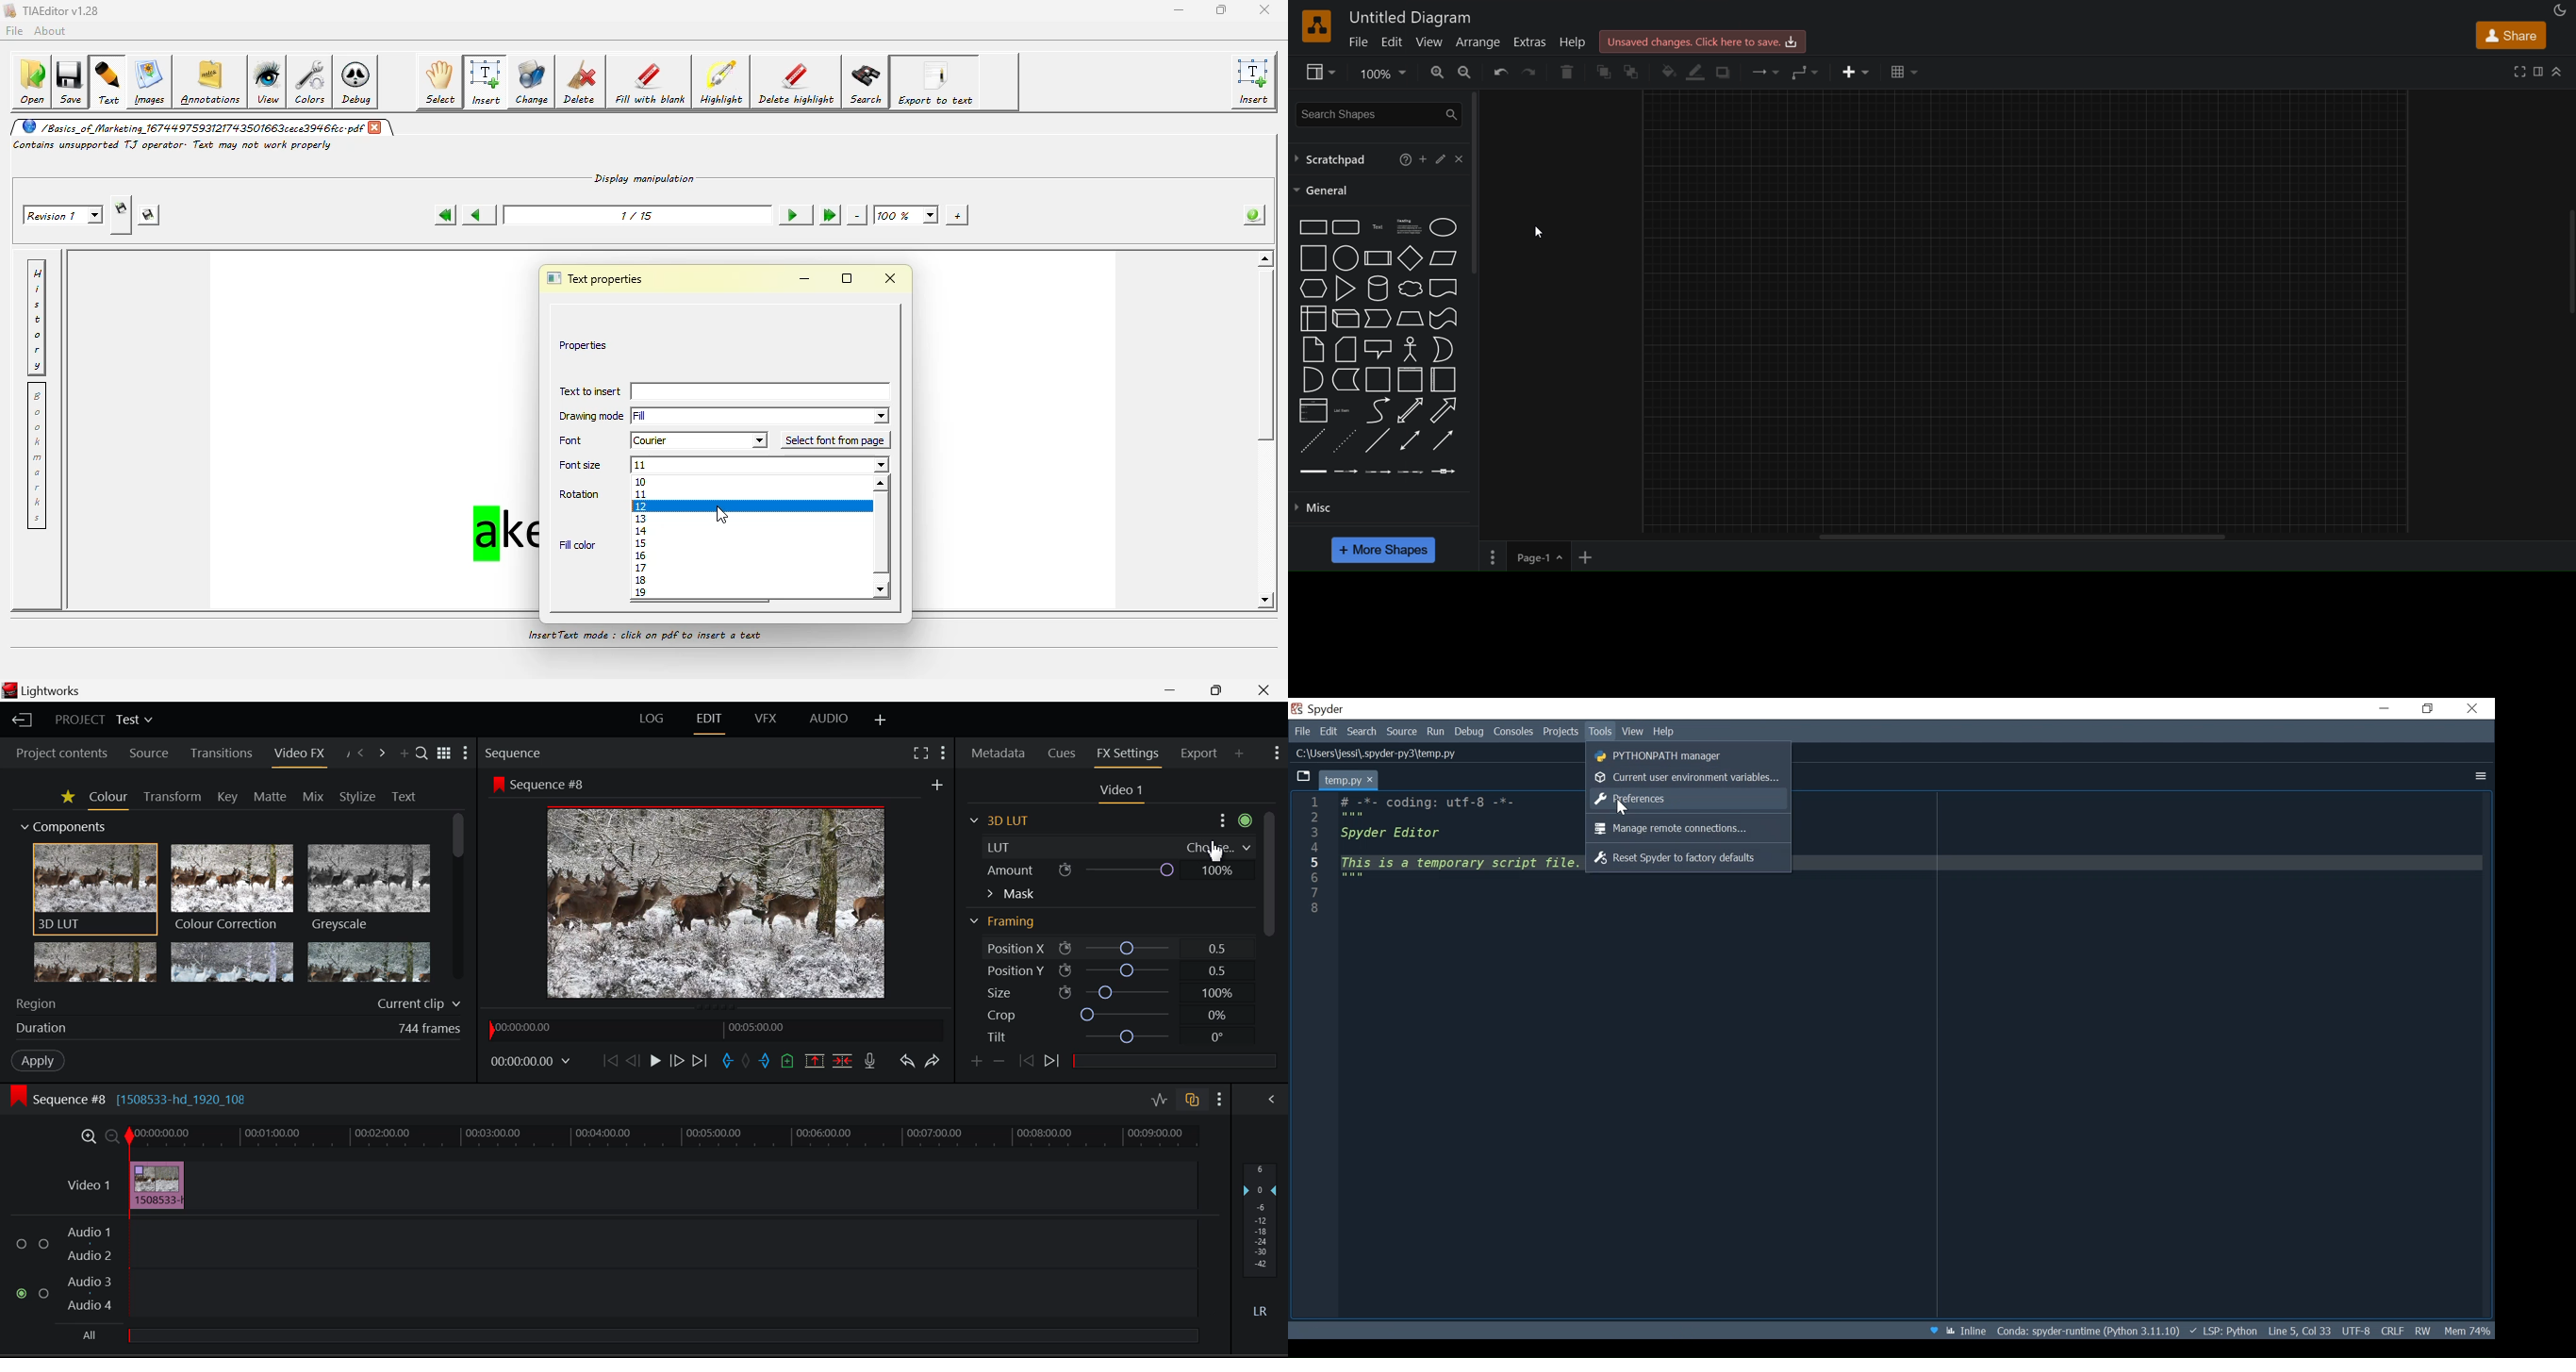 The image size is (2576, 1372). Describe the element at coordinates (2392, 1330) in the screenshot. I see `FILE EQL Status` at that location.